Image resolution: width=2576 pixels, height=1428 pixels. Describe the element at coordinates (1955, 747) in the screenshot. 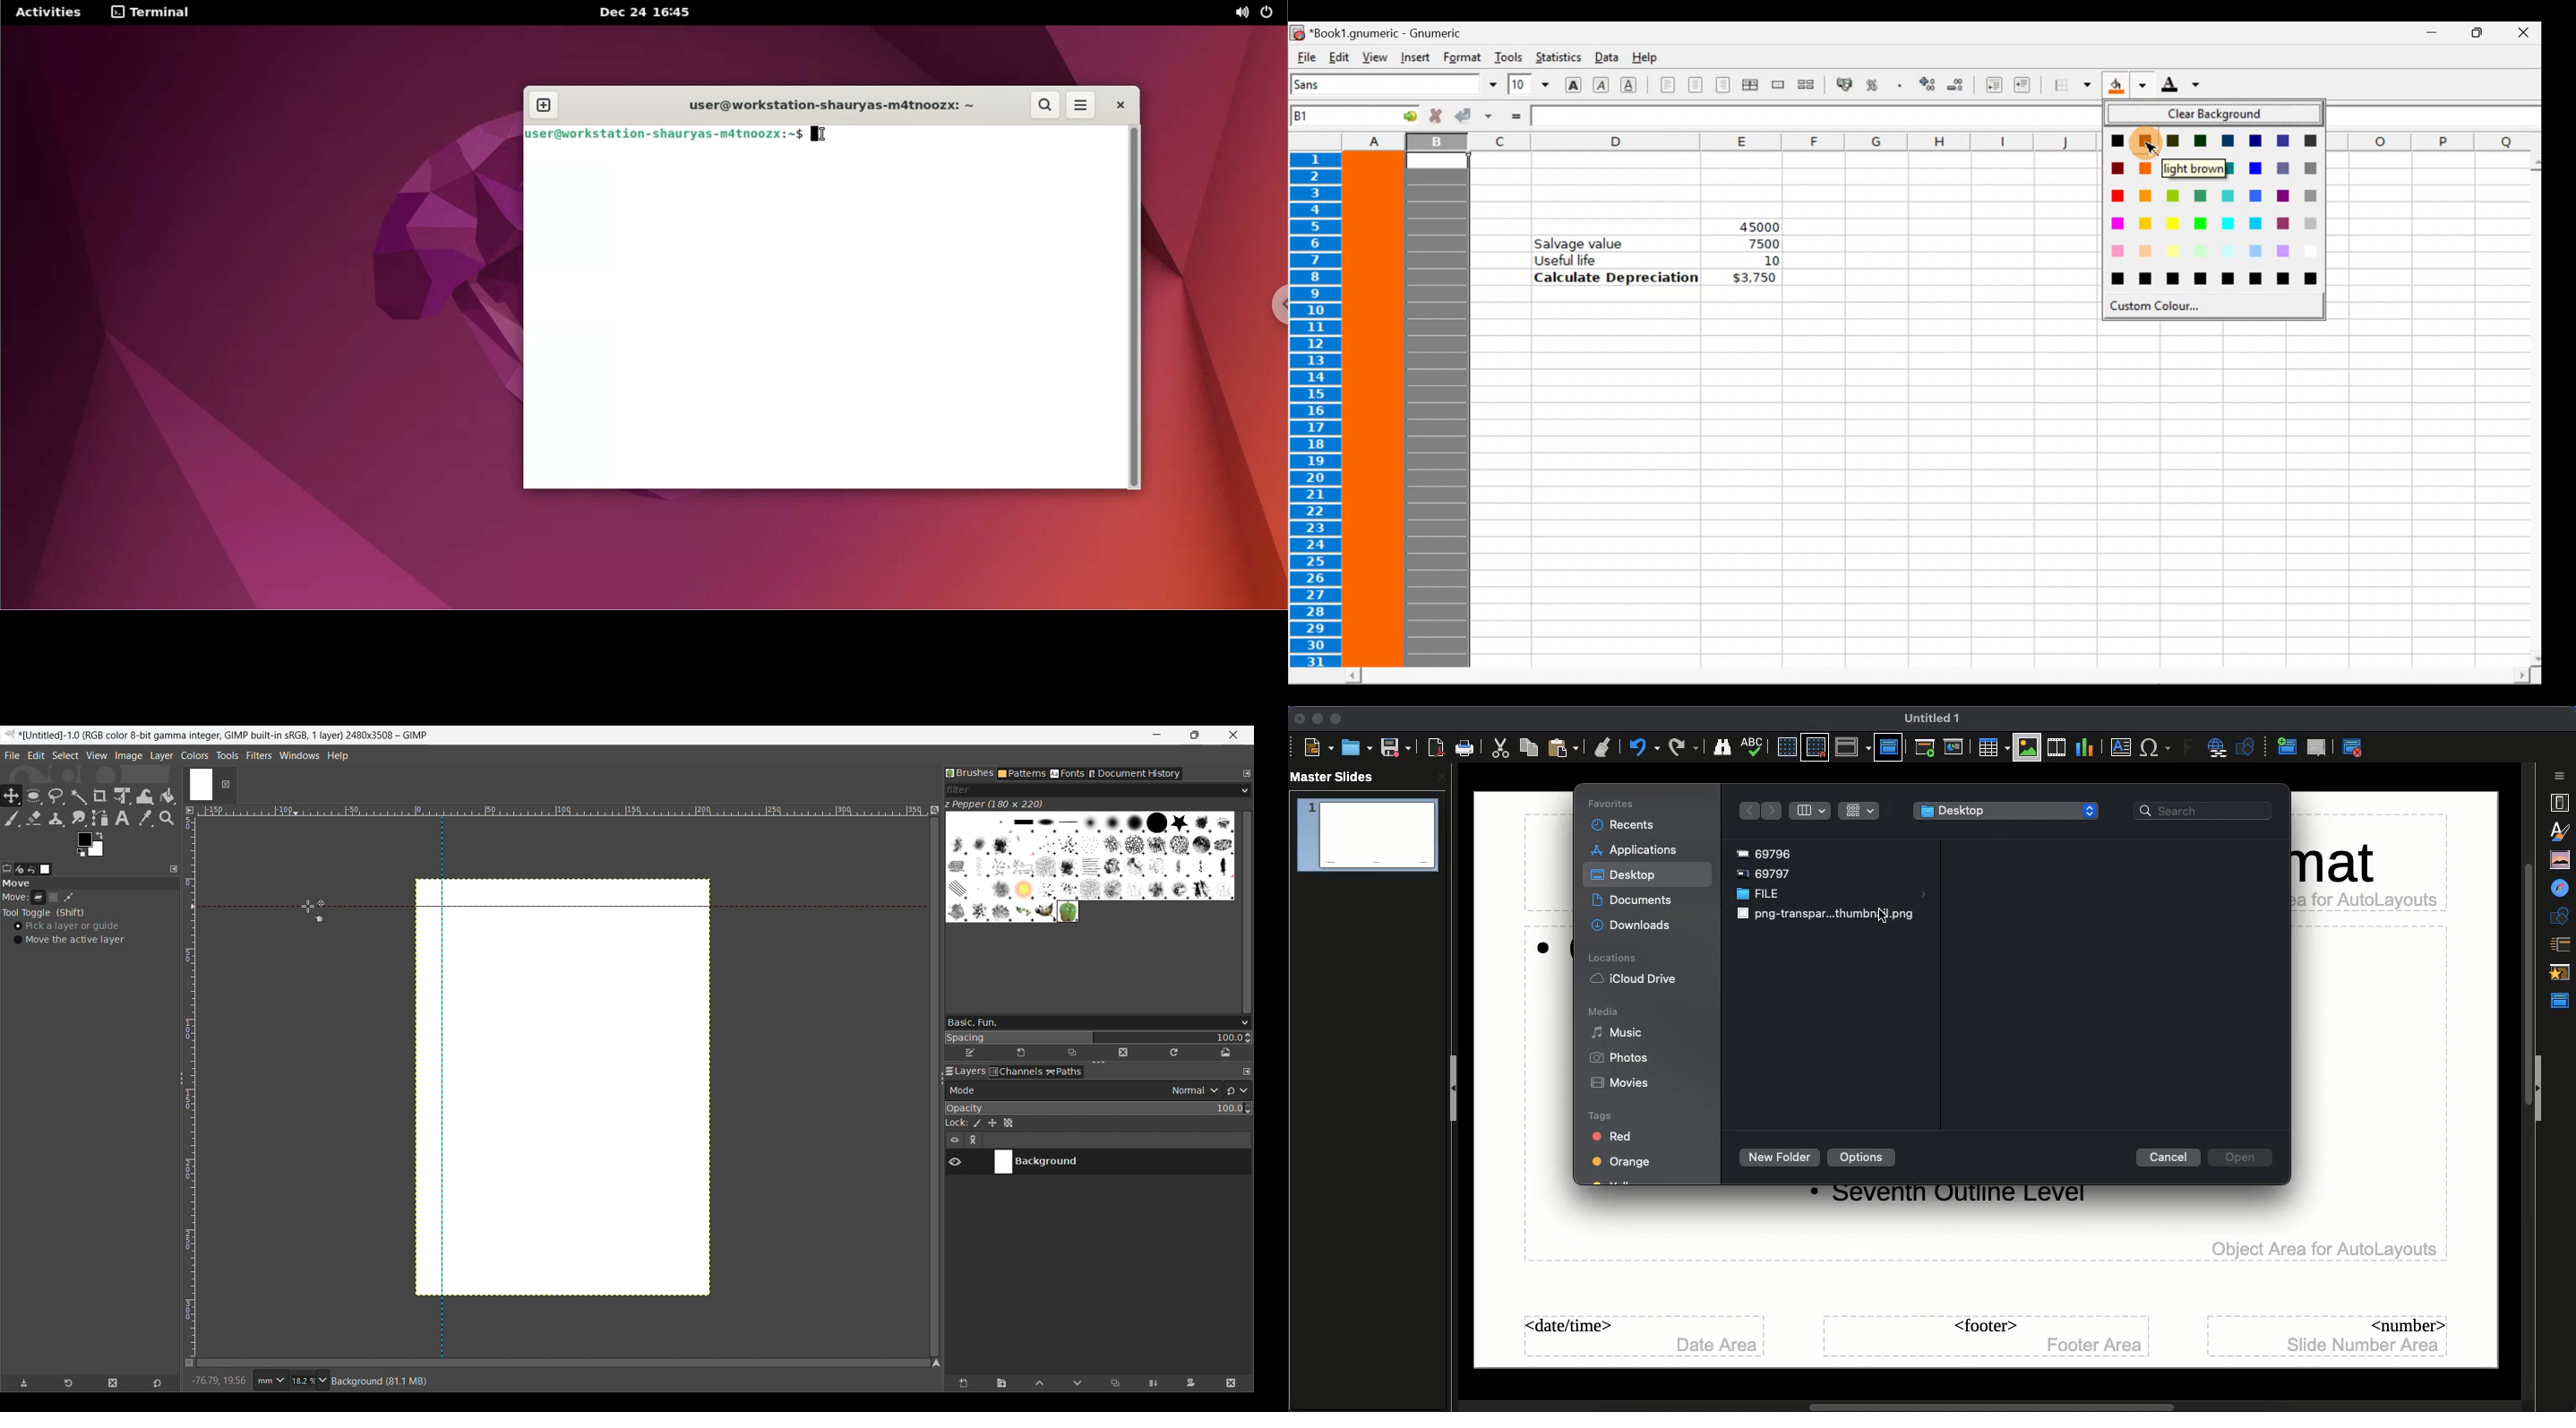

I see `Start from current slide` at that location.